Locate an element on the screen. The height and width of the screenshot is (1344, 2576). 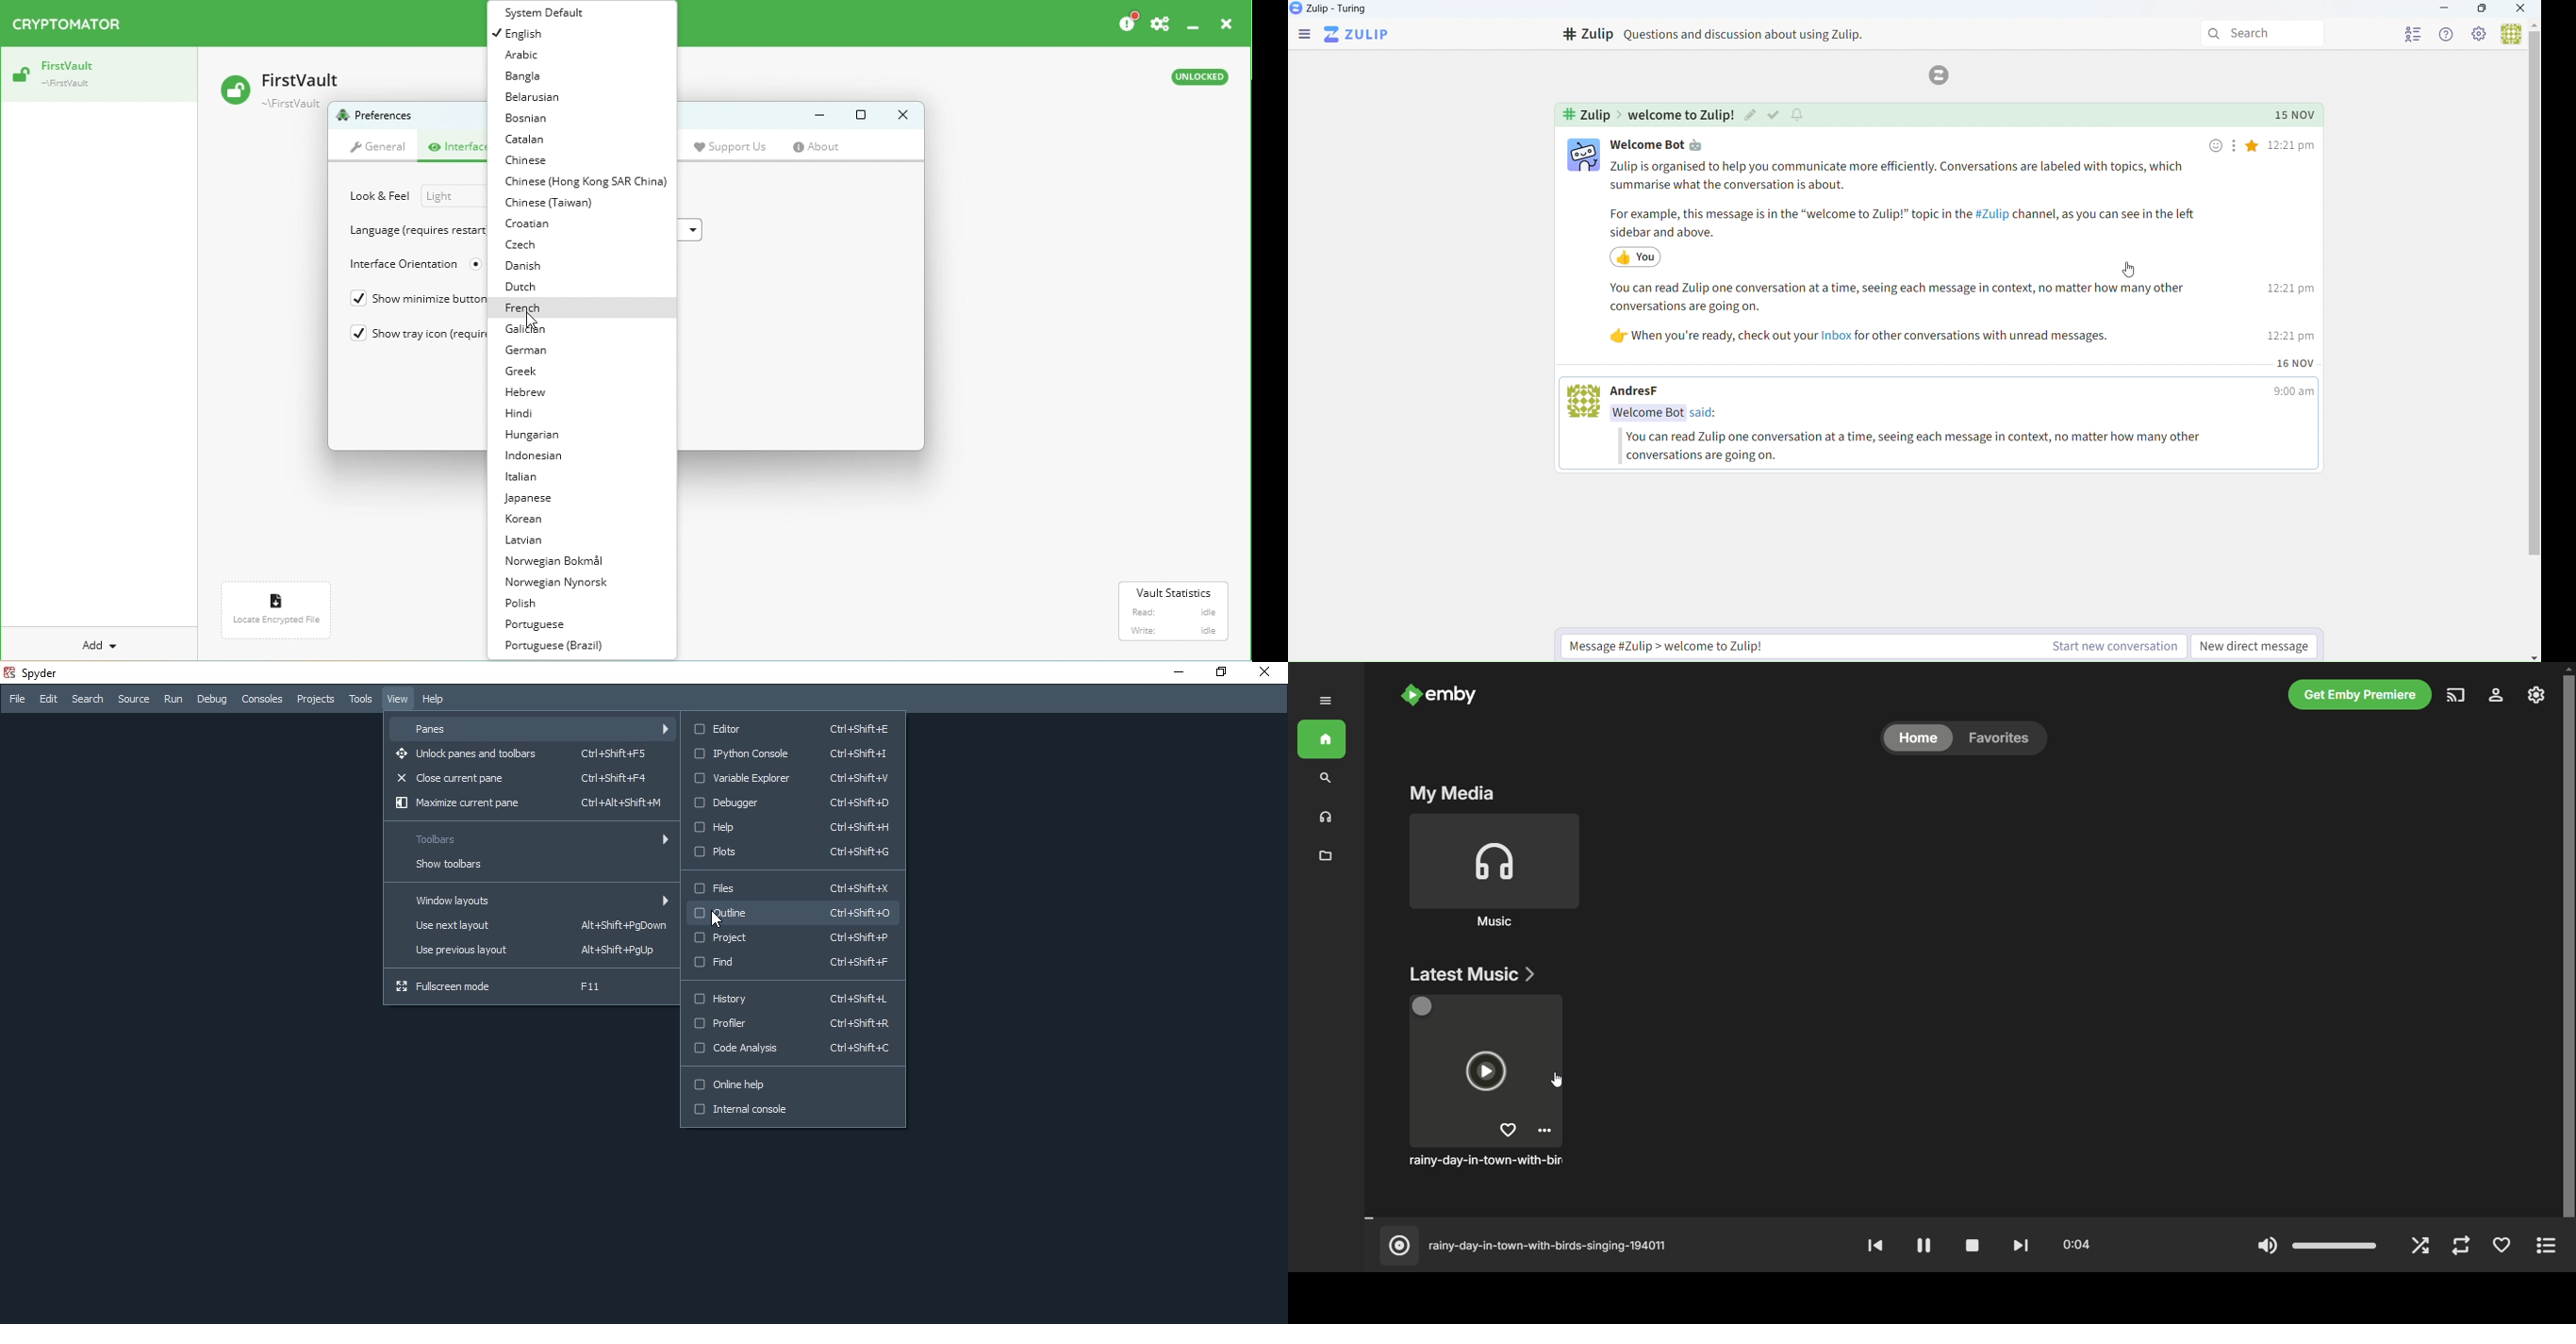
Consoles is located at coordinates (264, 698).